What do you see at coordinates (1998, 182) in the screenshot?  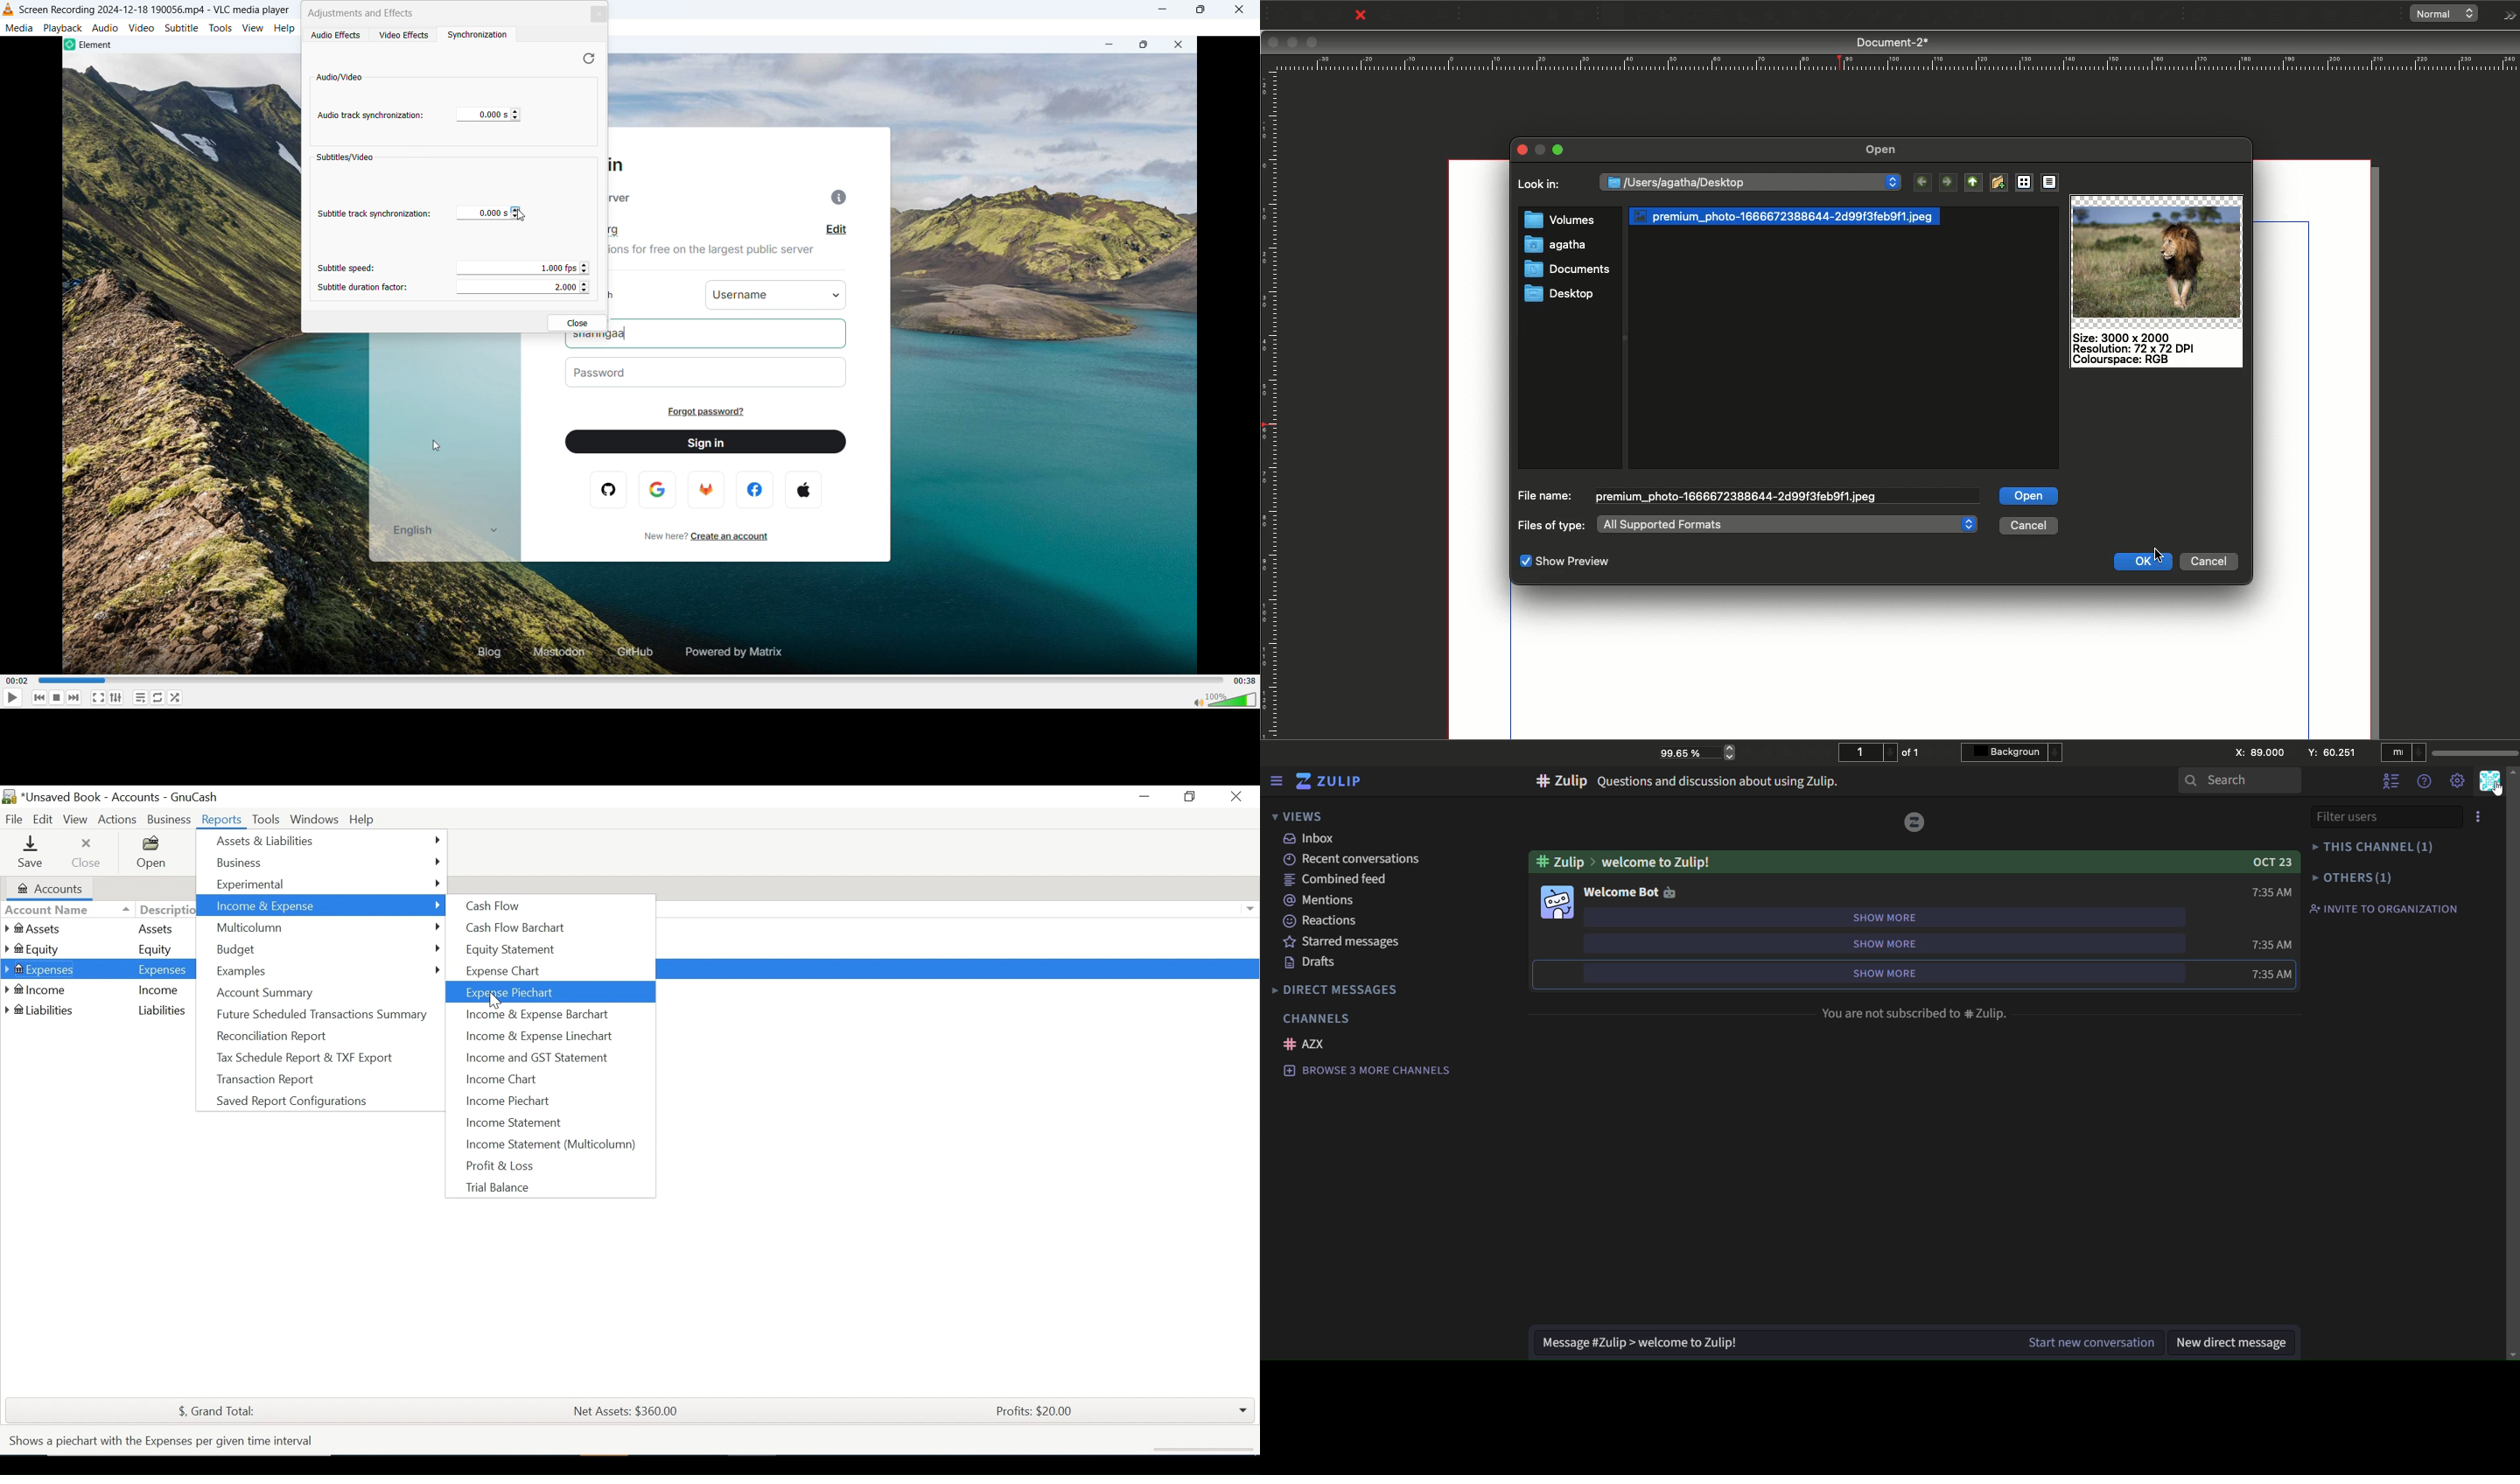 I see `New folder` at bounding box center [1998, 182].